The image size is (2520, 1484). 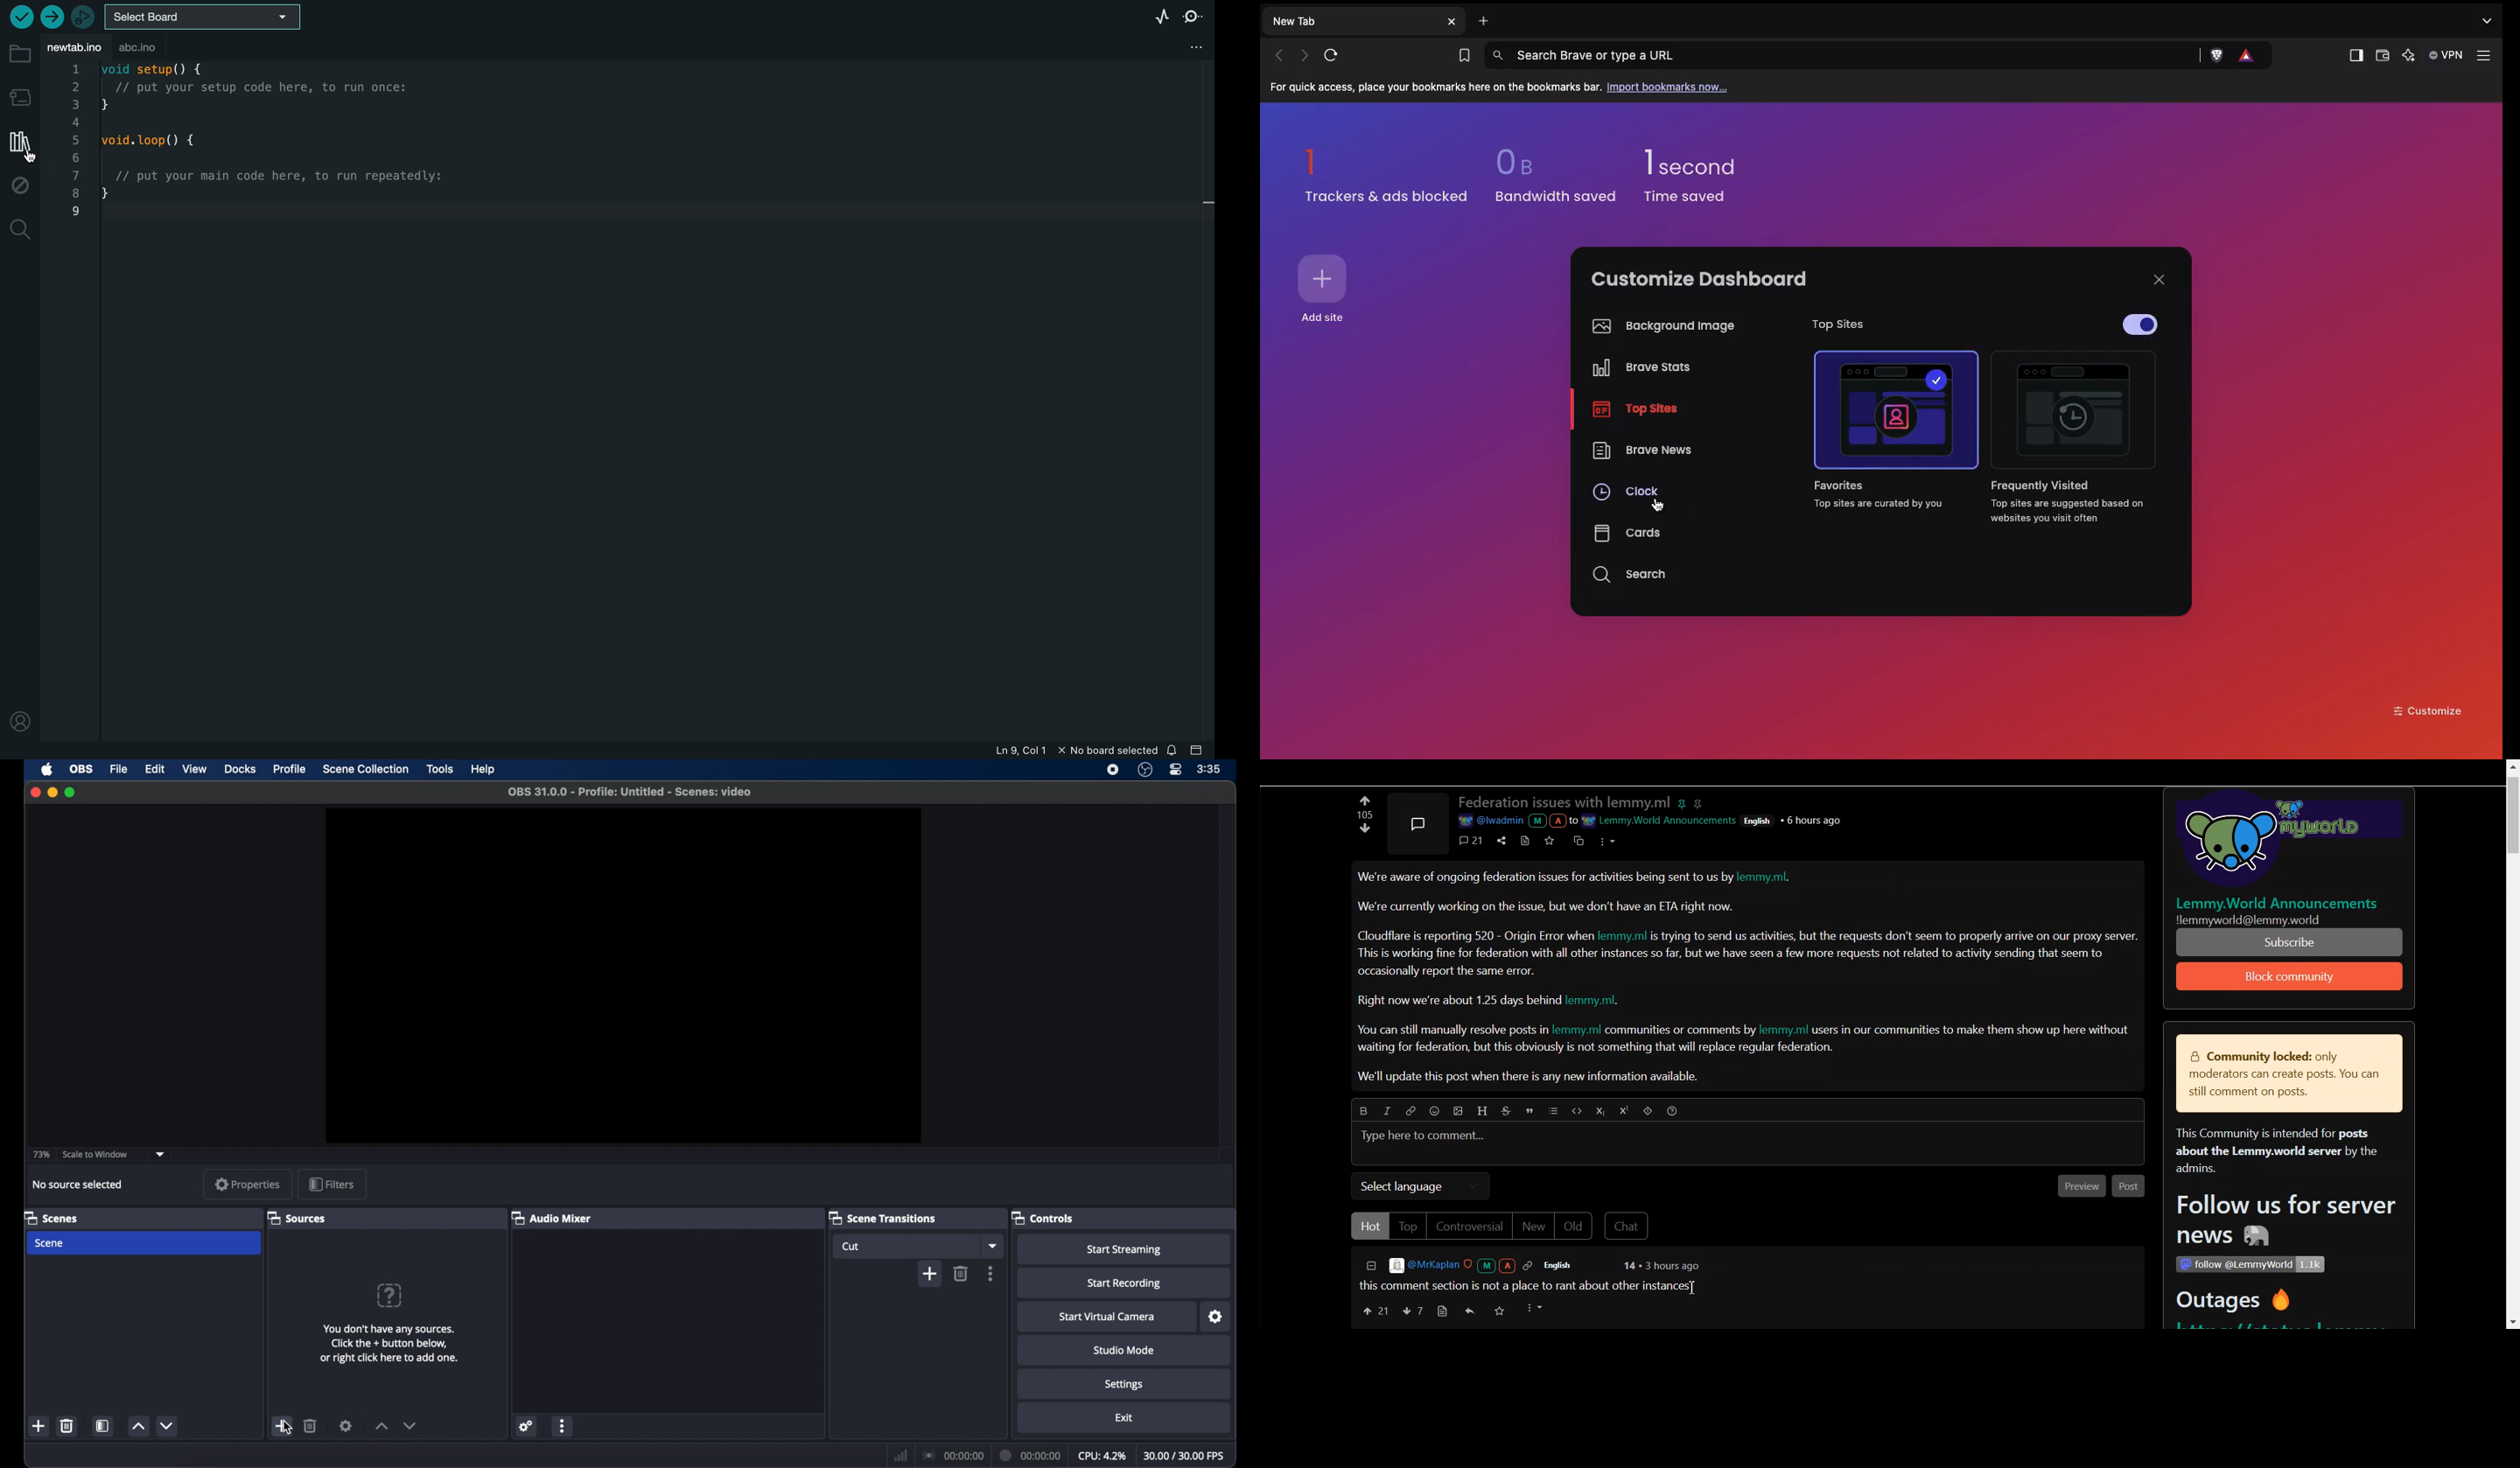 What do you see at coordinates (1580, 839) in the screenshot?
I see `cross posts` at bounding box center [1580, 839].